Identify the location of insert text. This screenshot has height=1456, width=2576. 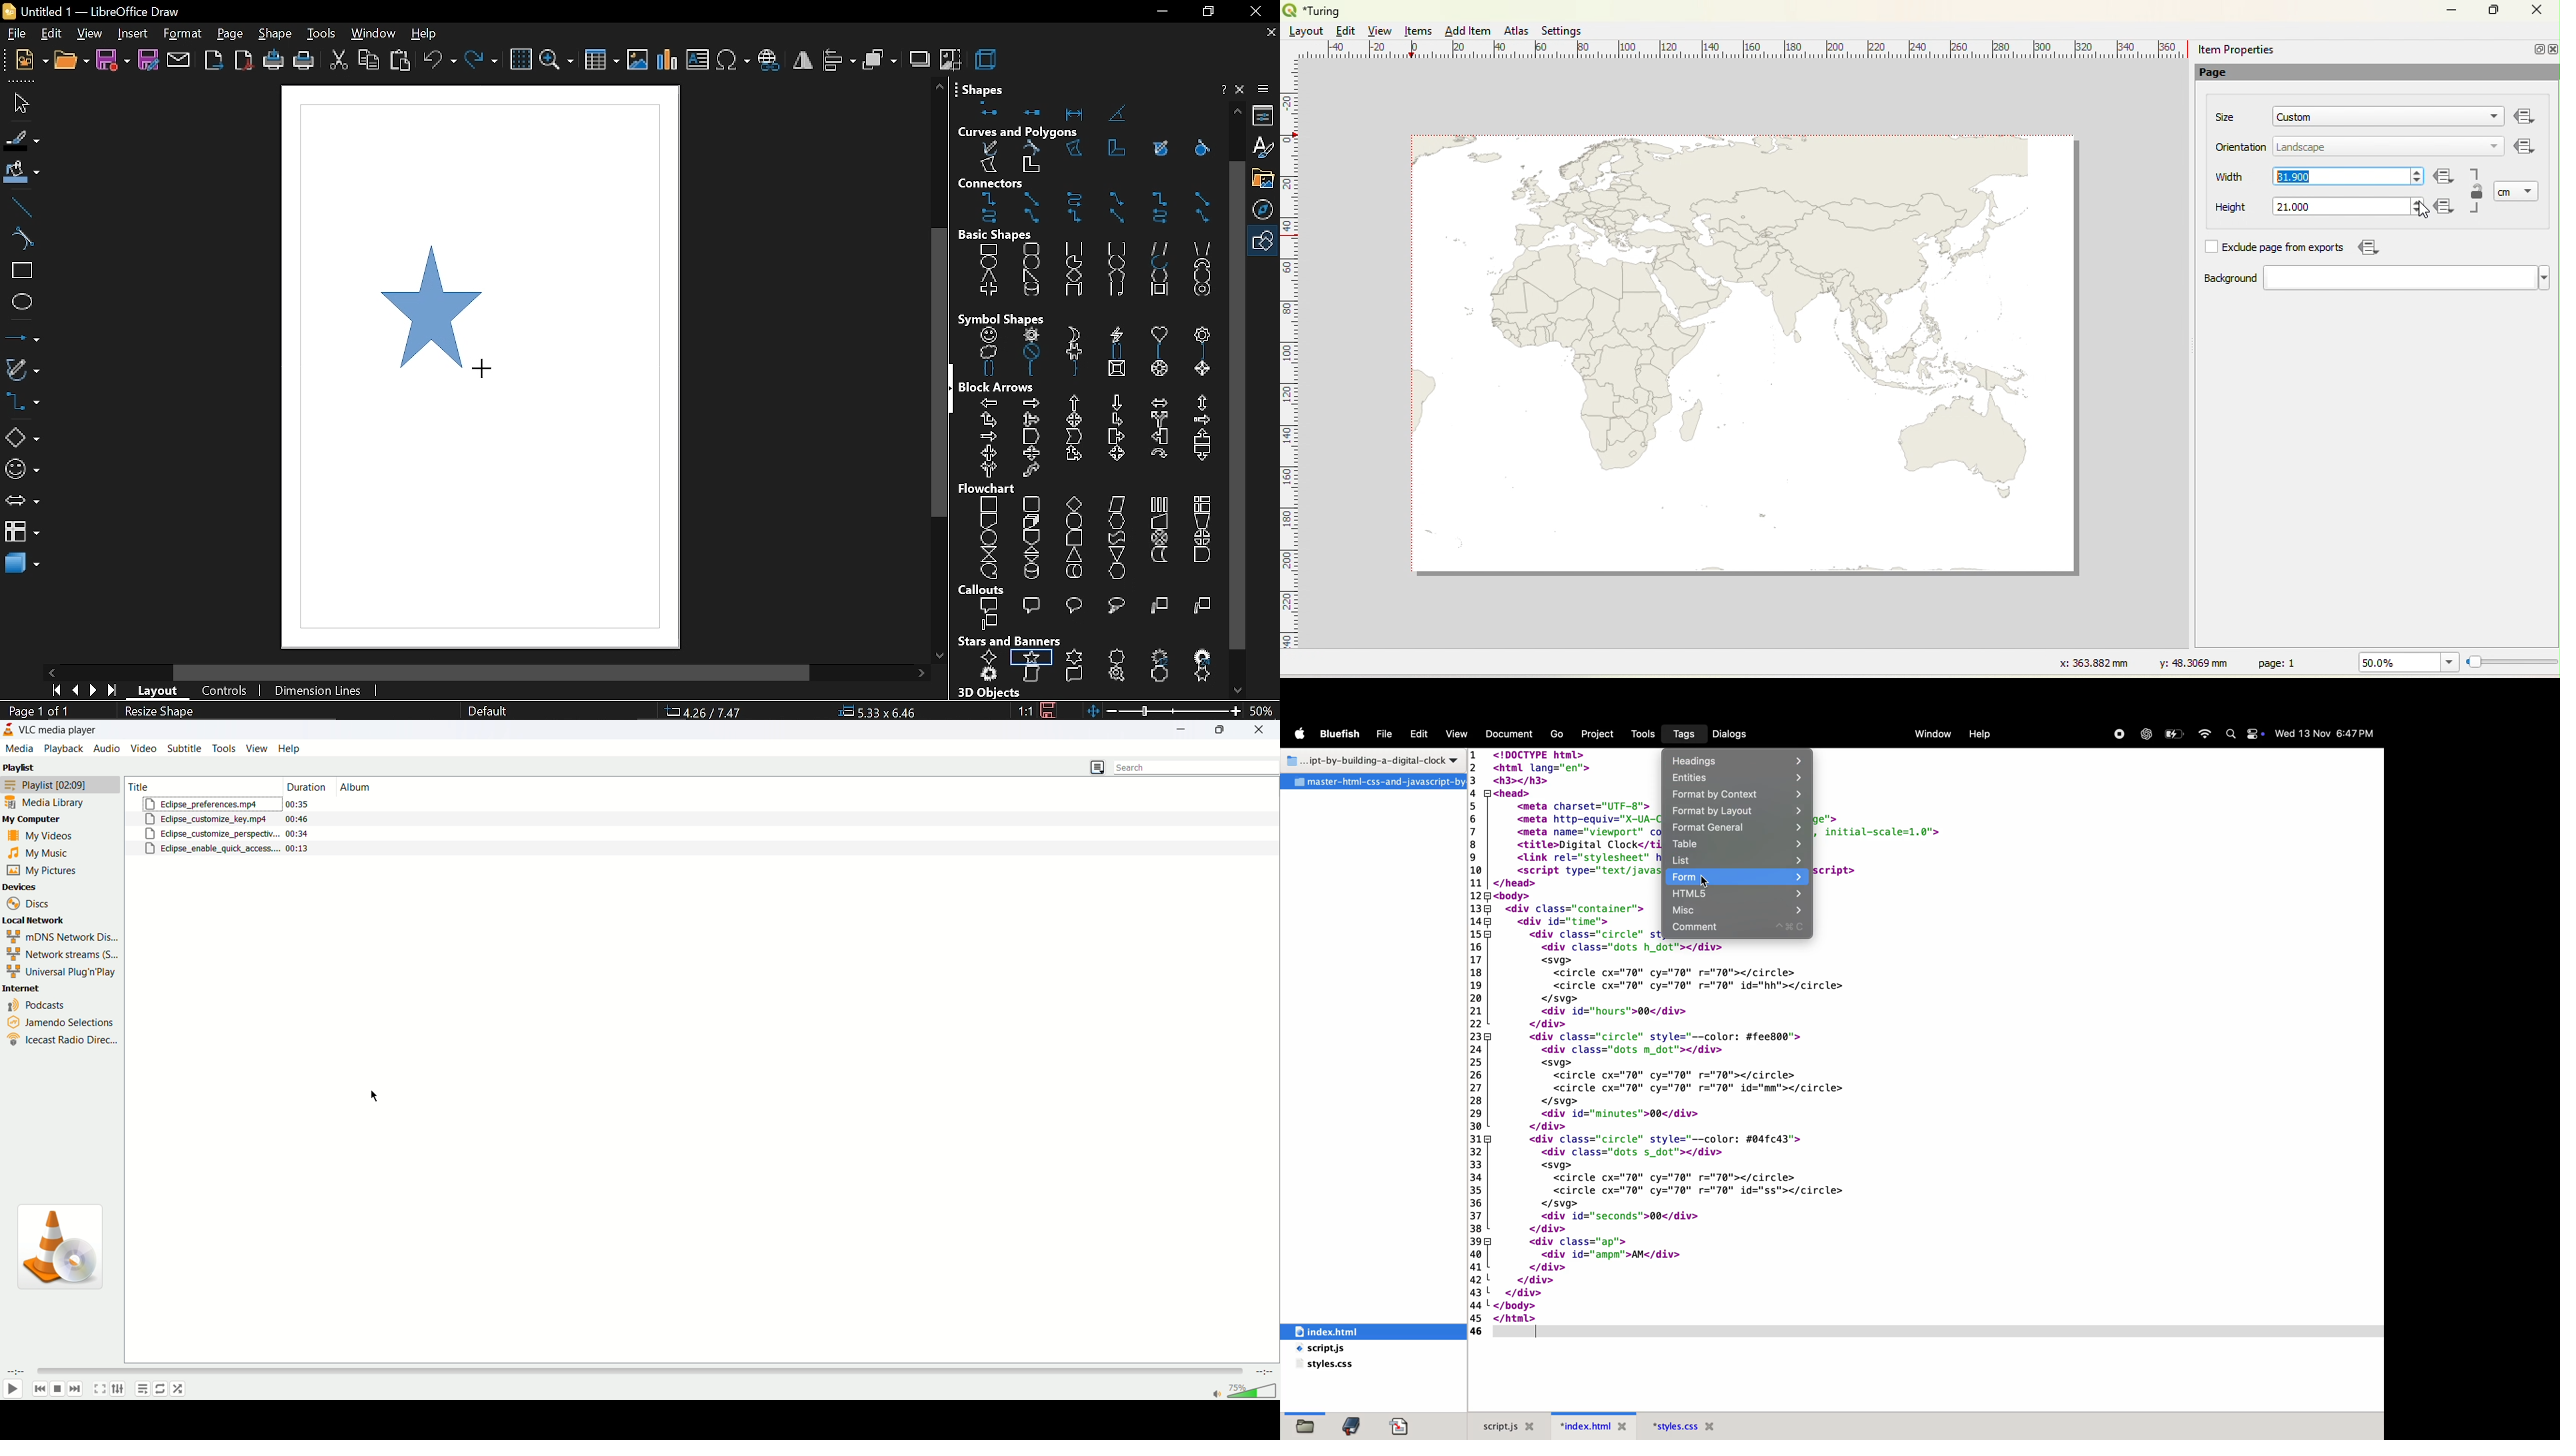
(699, 60).